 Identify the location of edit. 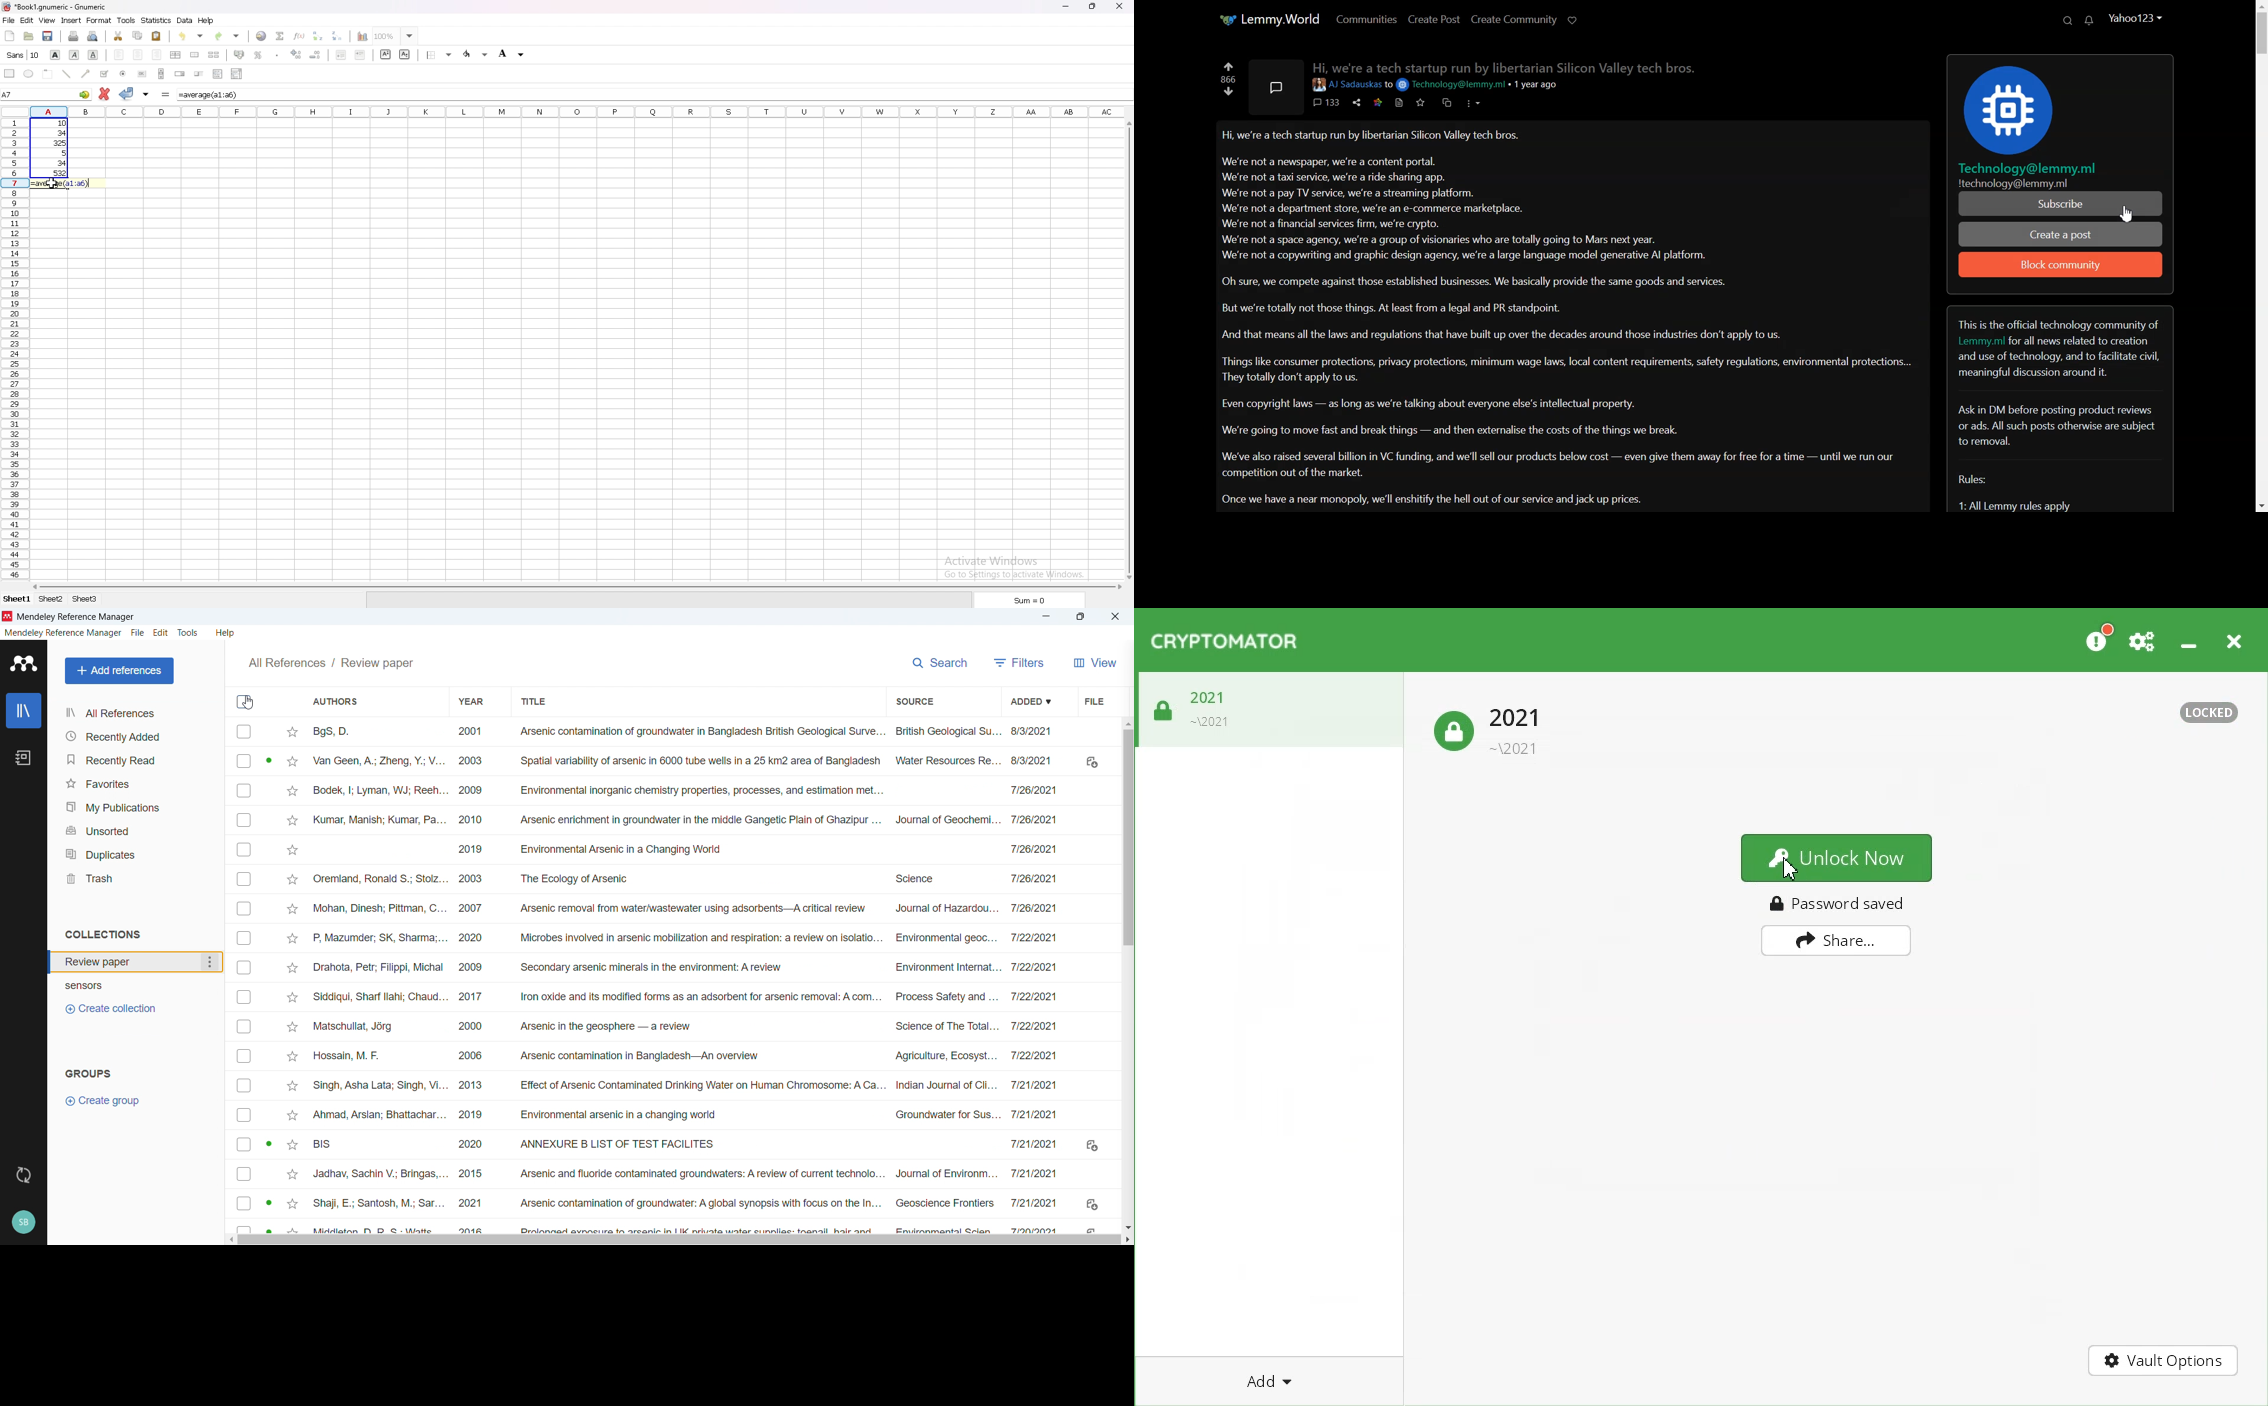
(160, 633).